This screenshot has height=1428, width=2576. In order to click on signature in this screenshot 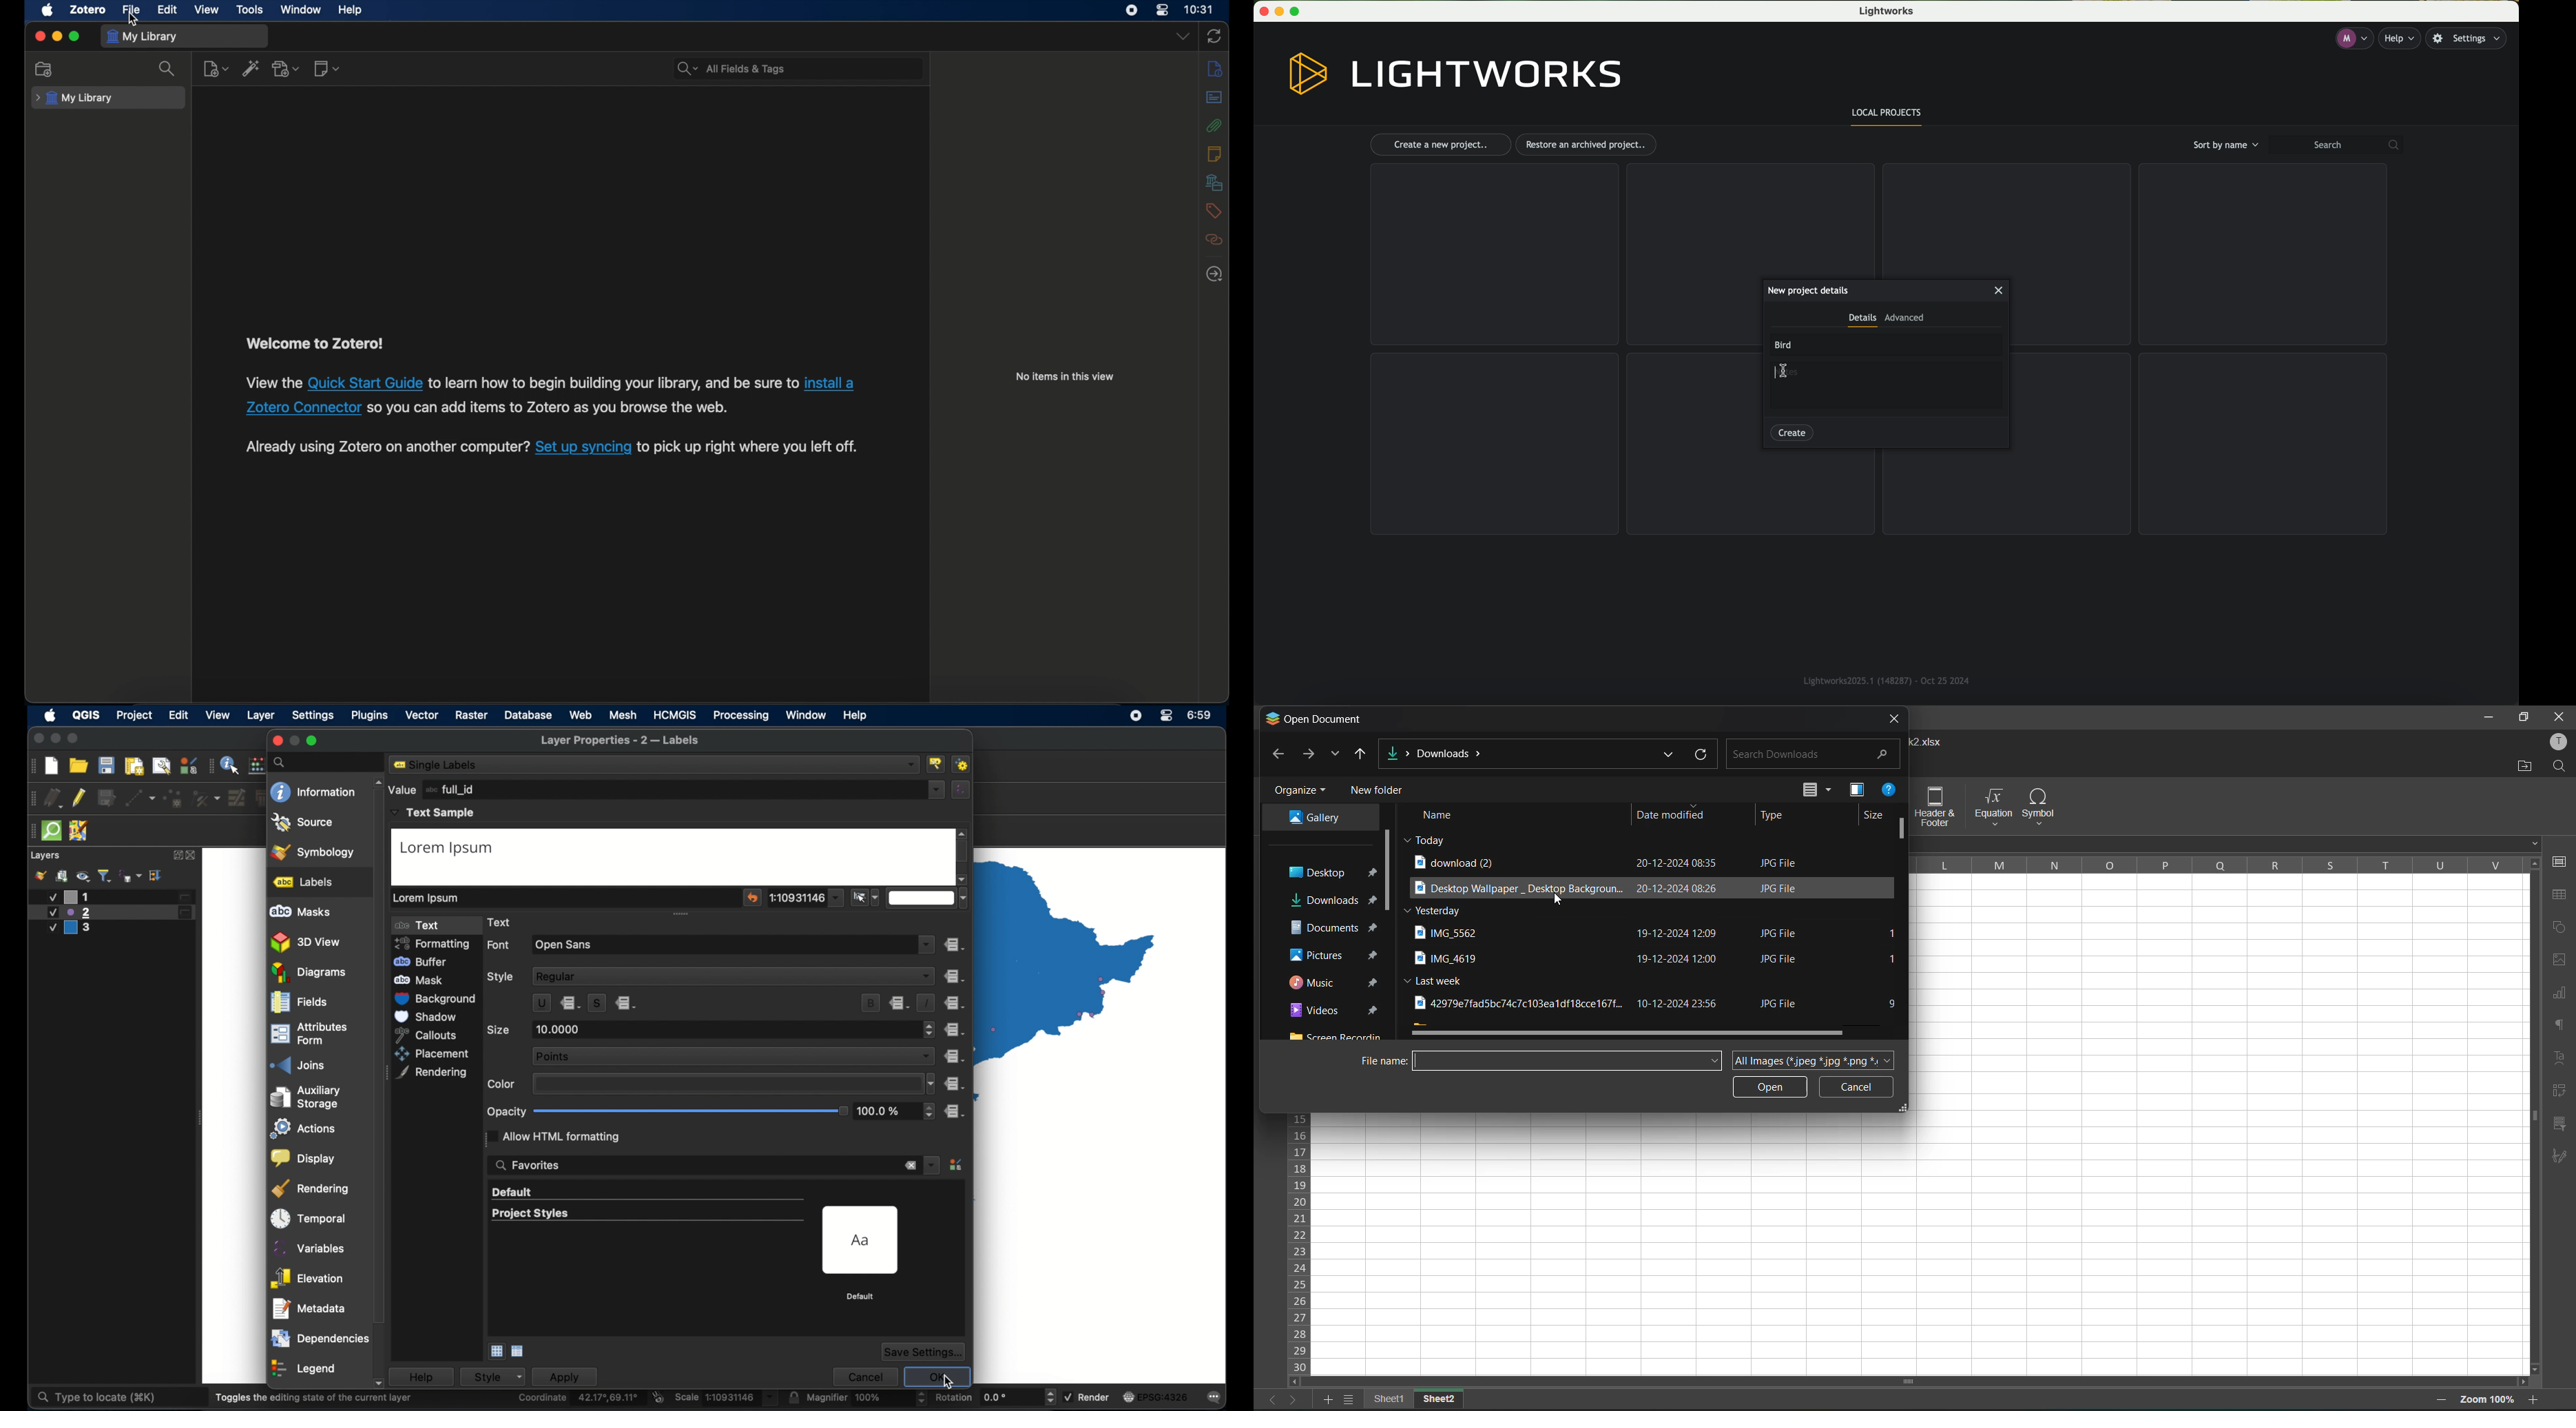, I will do `click(2561, 1155)`.